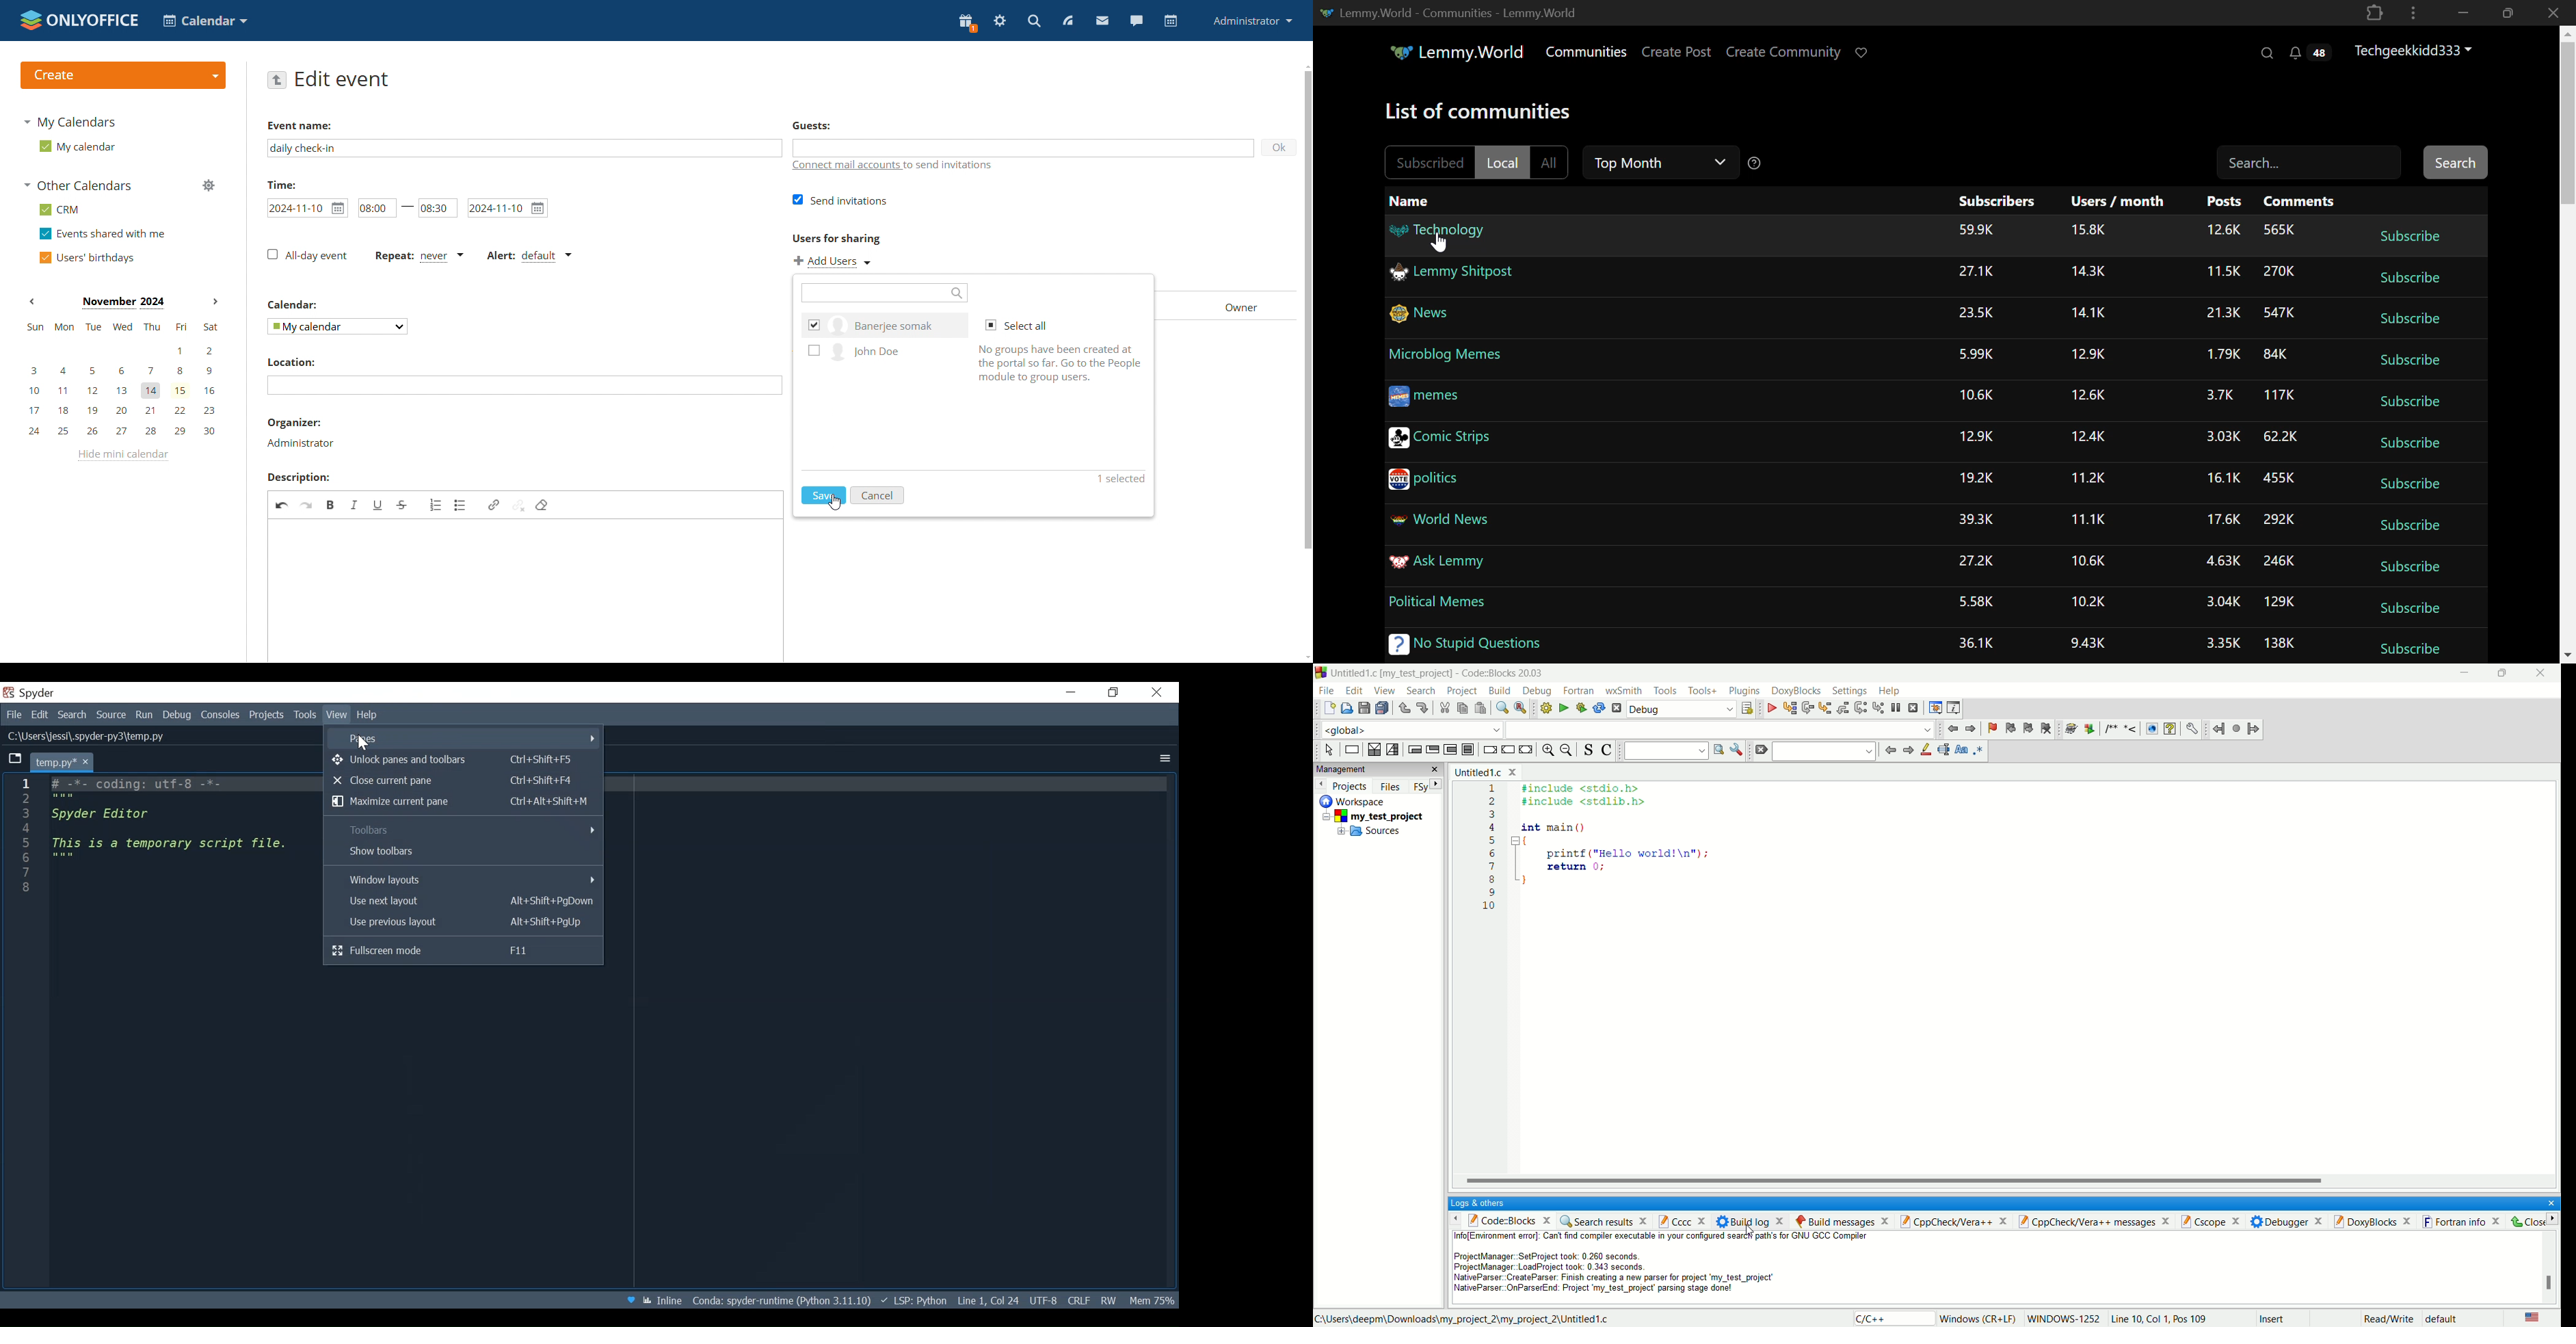 The height and width of the screenshot is (1344, 2576). What do you see at coordinates (300, 443) in the screenshot?
I see `administrator` at bounding box center [300, 443].